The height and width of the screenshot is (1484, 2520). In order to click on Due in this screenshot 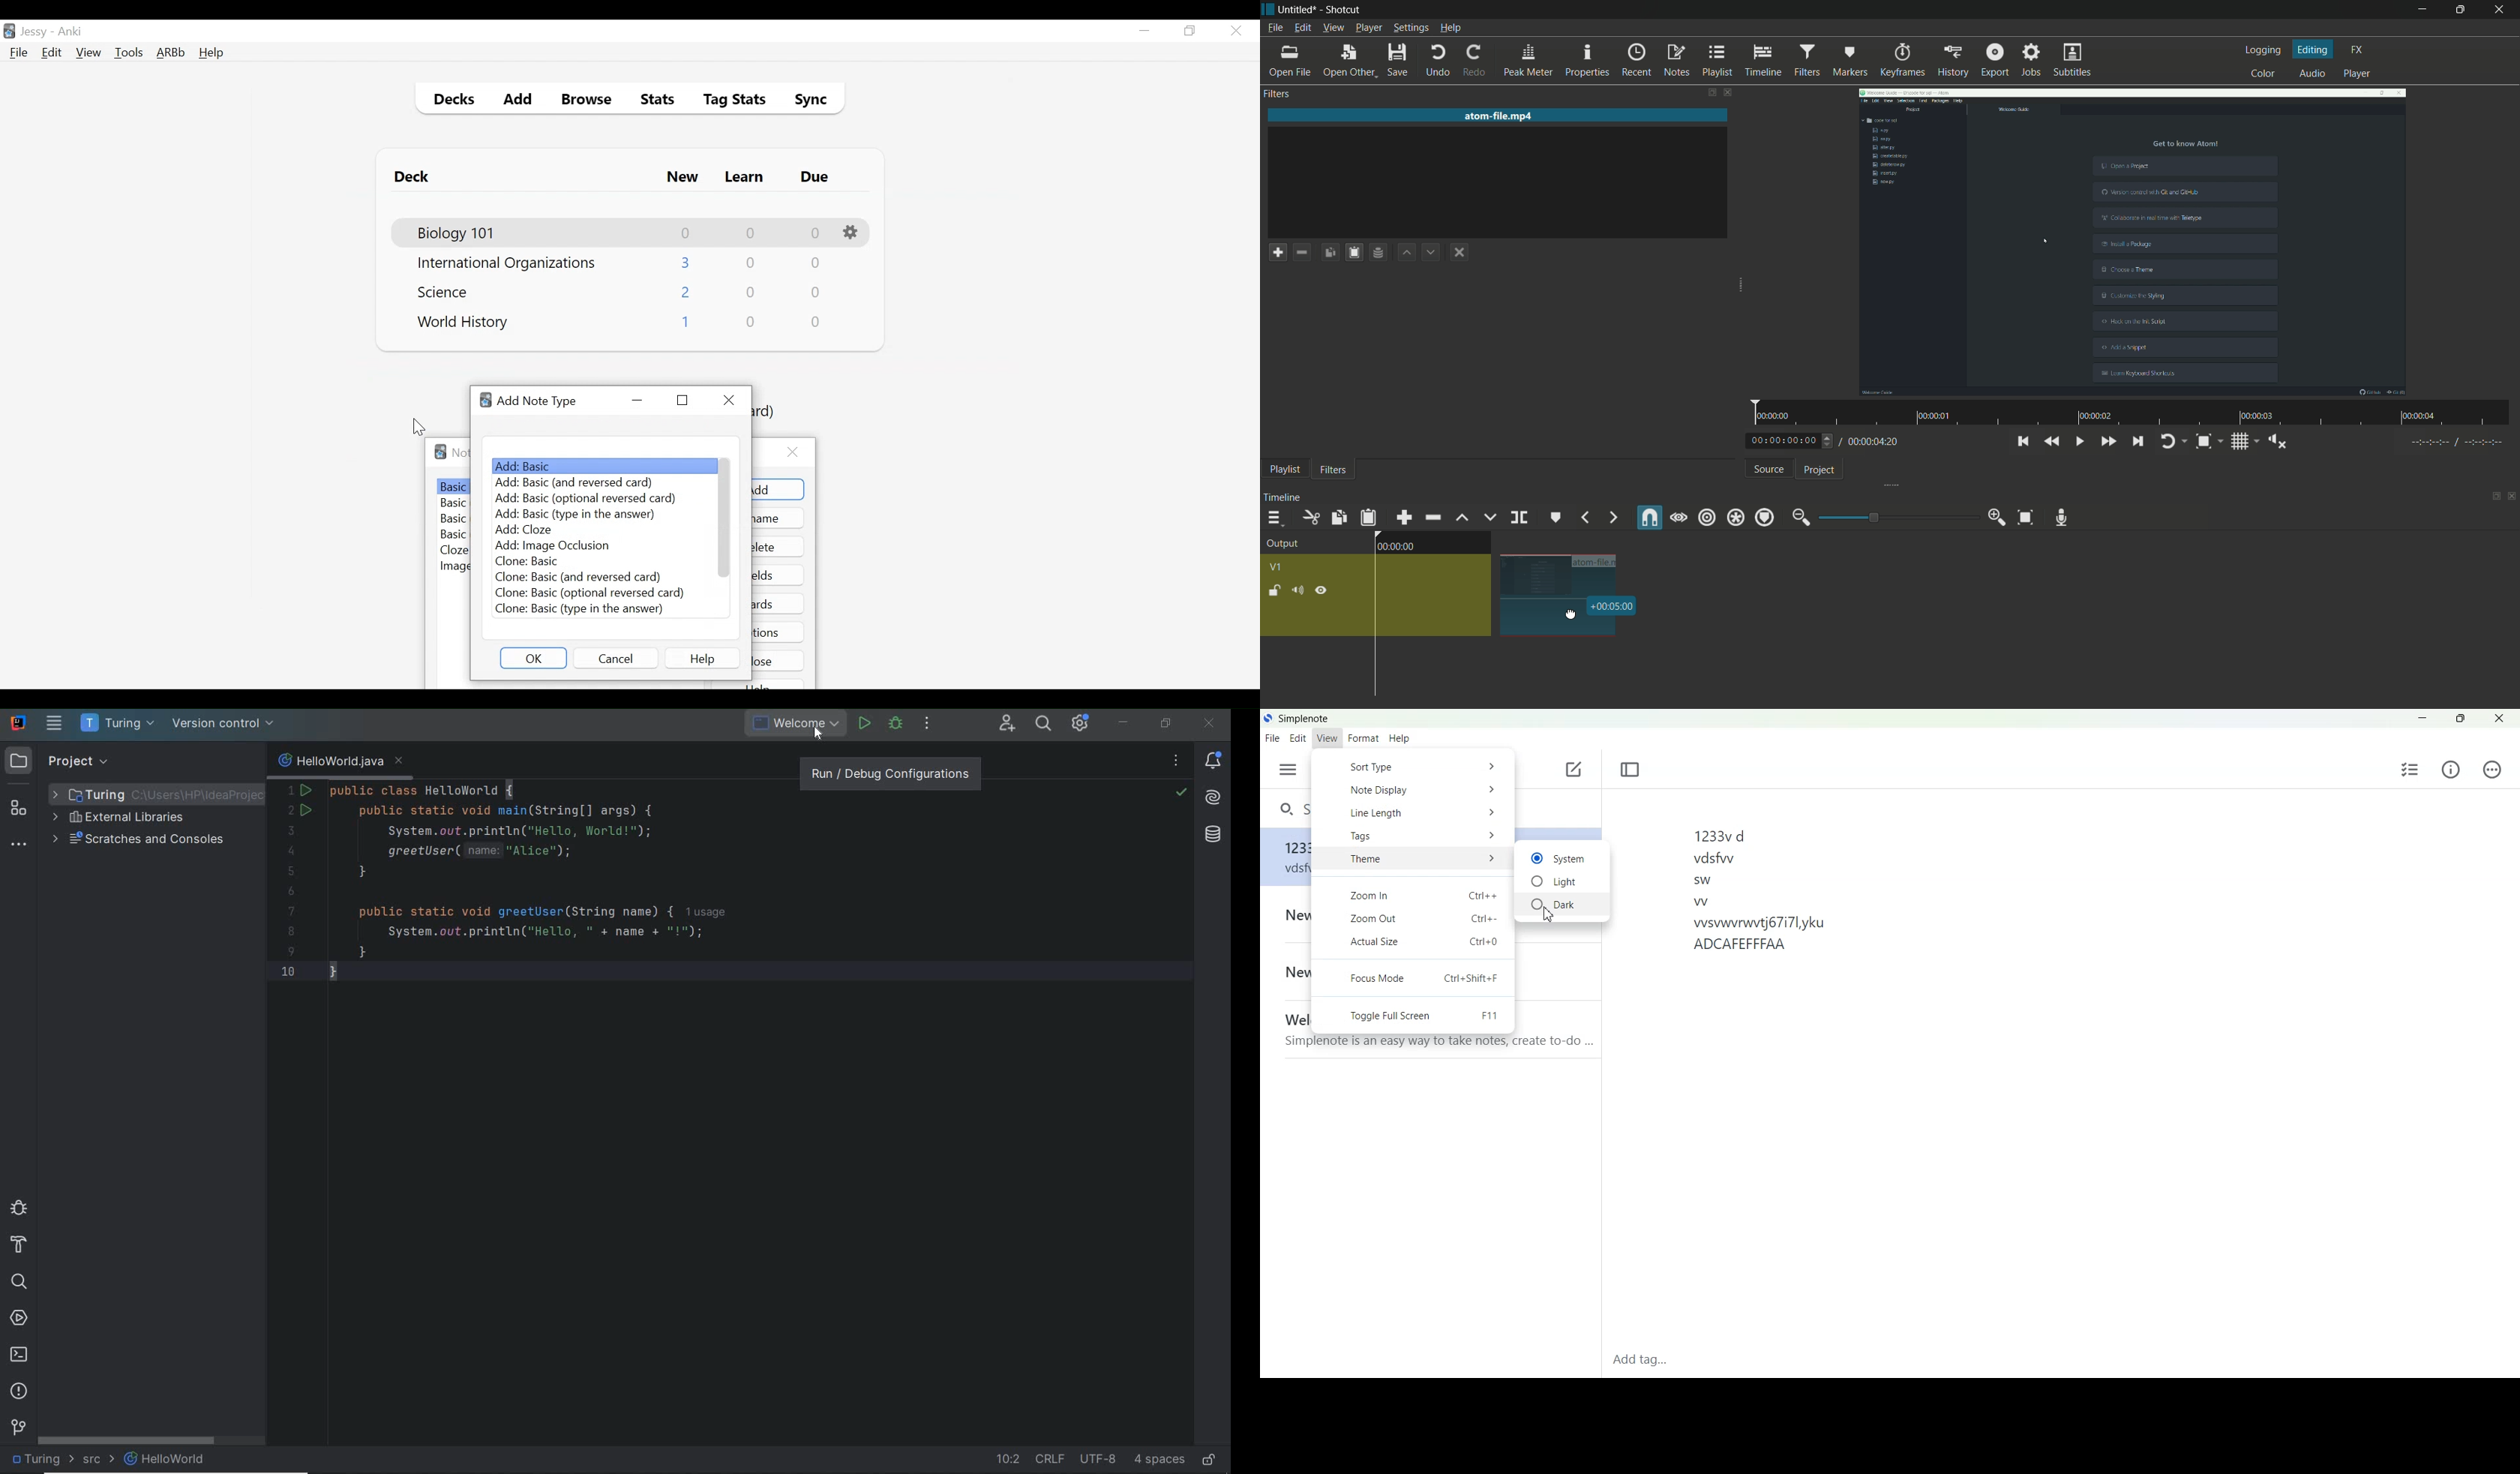, I will do `click(816, 177)`.